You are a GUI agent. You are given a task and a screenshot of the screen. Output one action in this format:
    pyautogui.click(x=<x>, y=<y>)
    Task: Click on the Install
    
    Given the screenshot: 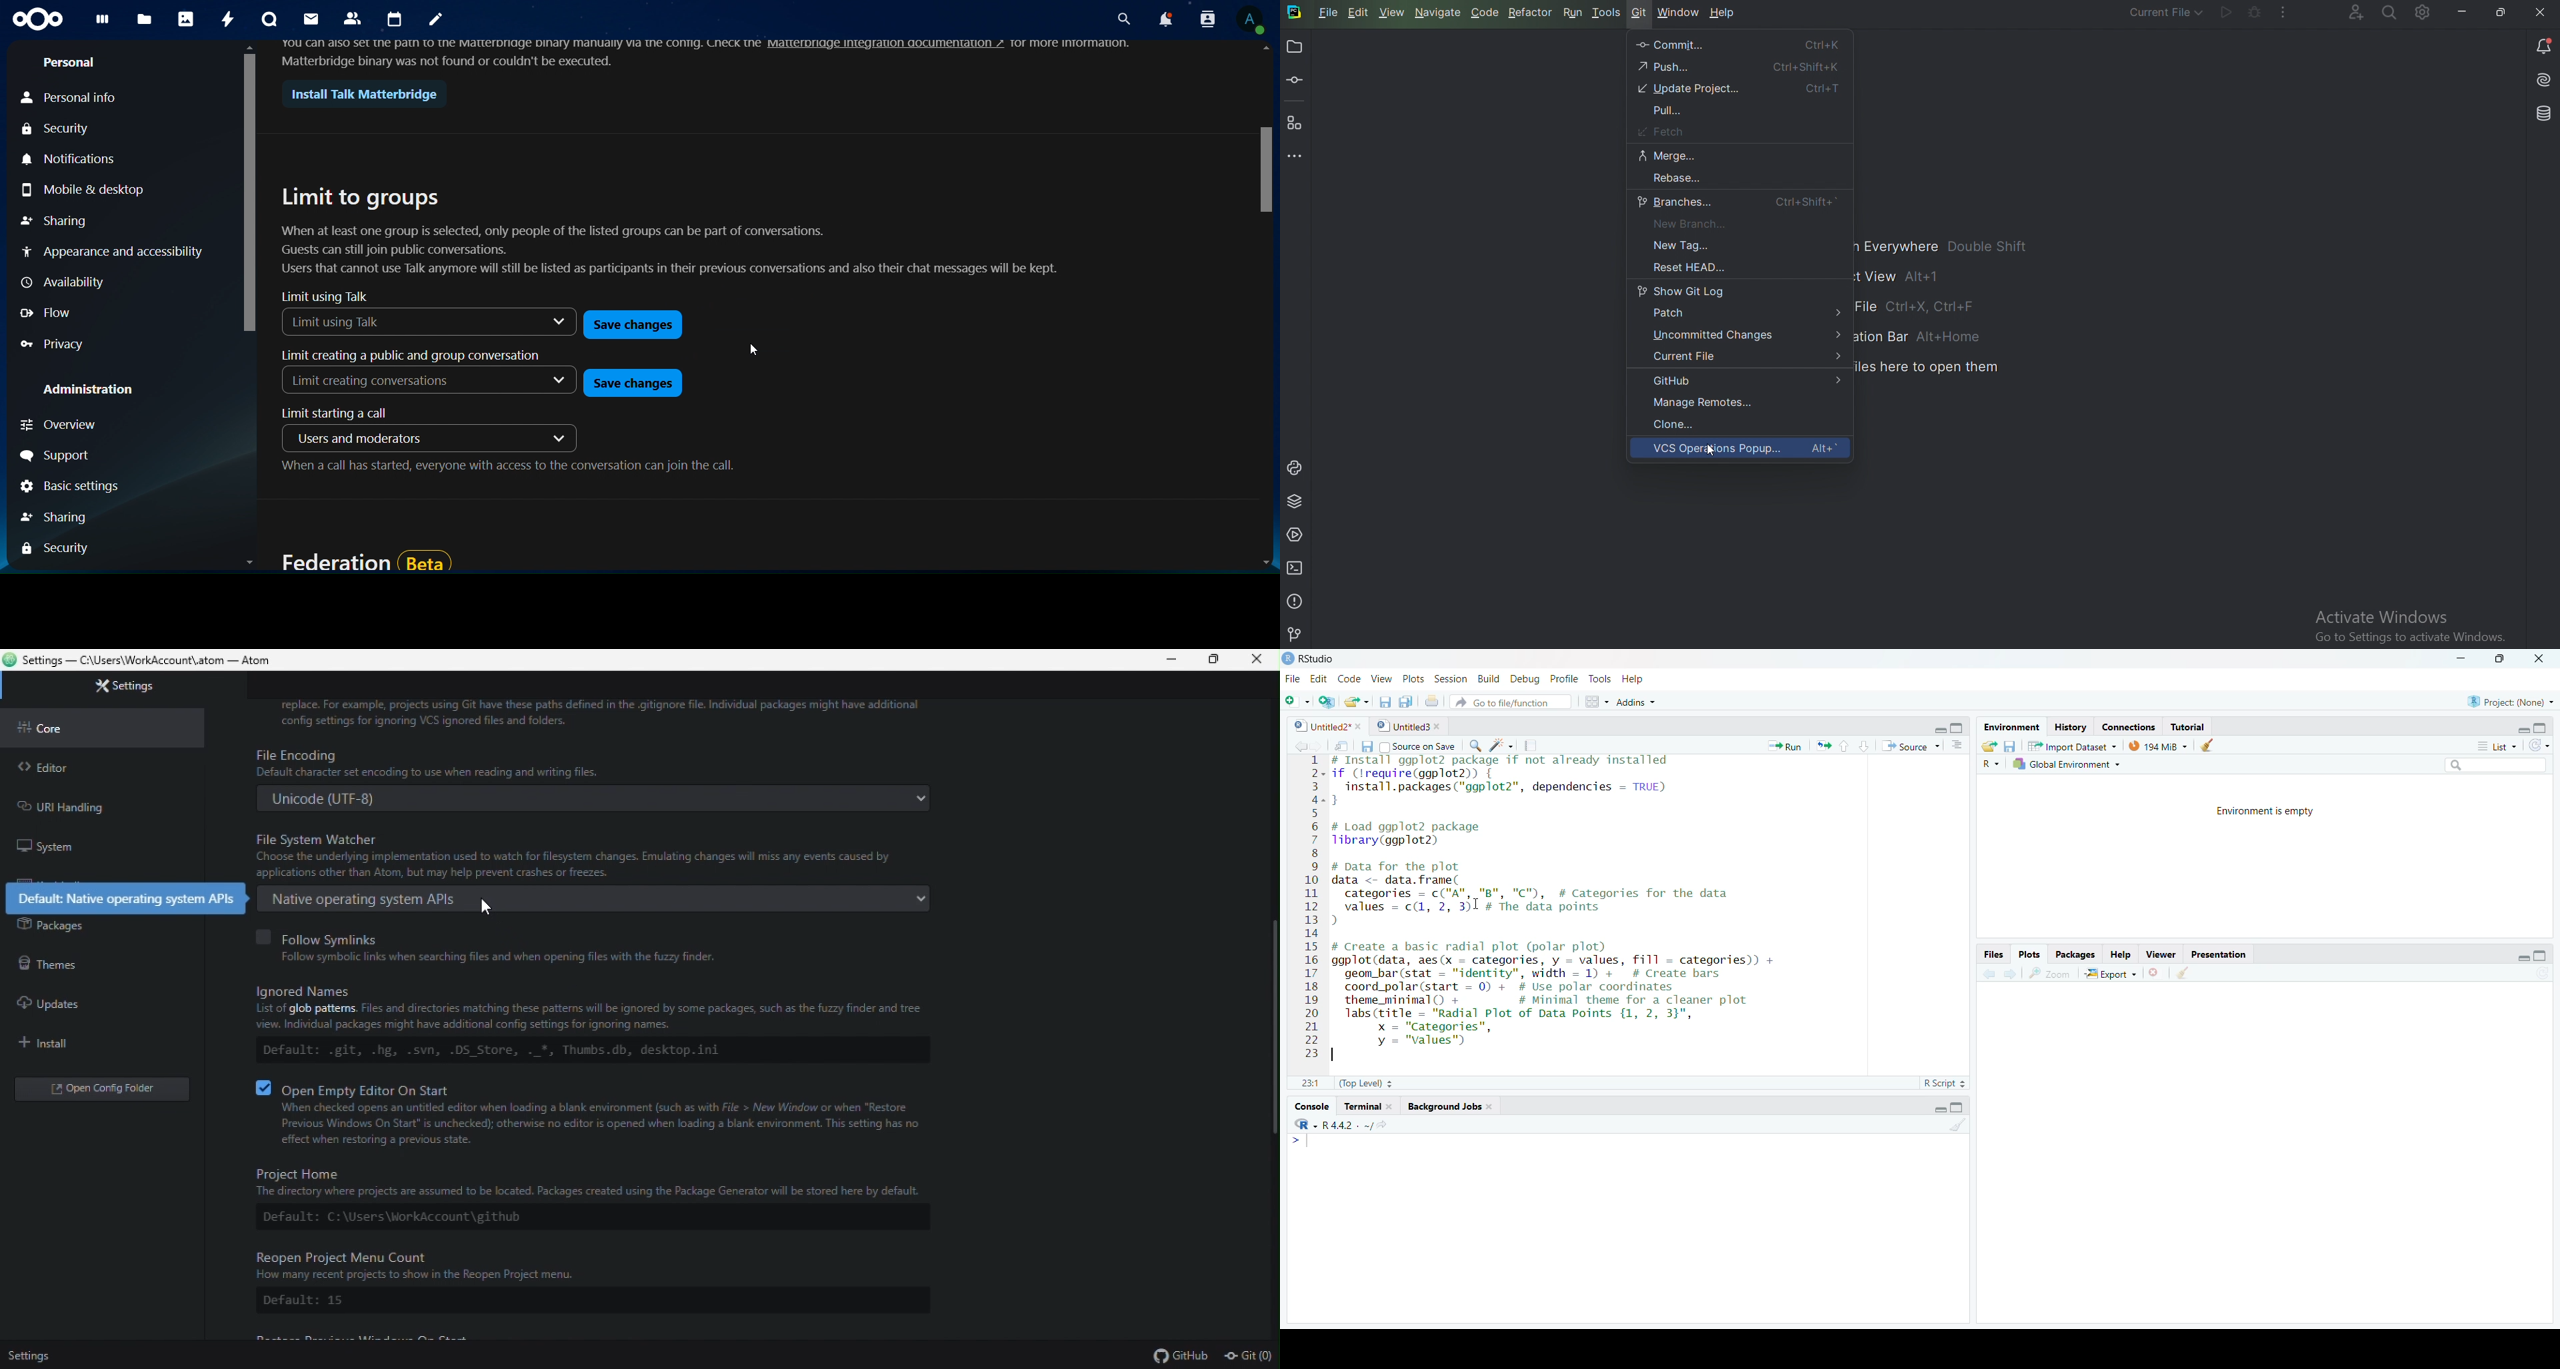 What is the action you would take?
    pyautogui.click(x=53, y=1043)
    